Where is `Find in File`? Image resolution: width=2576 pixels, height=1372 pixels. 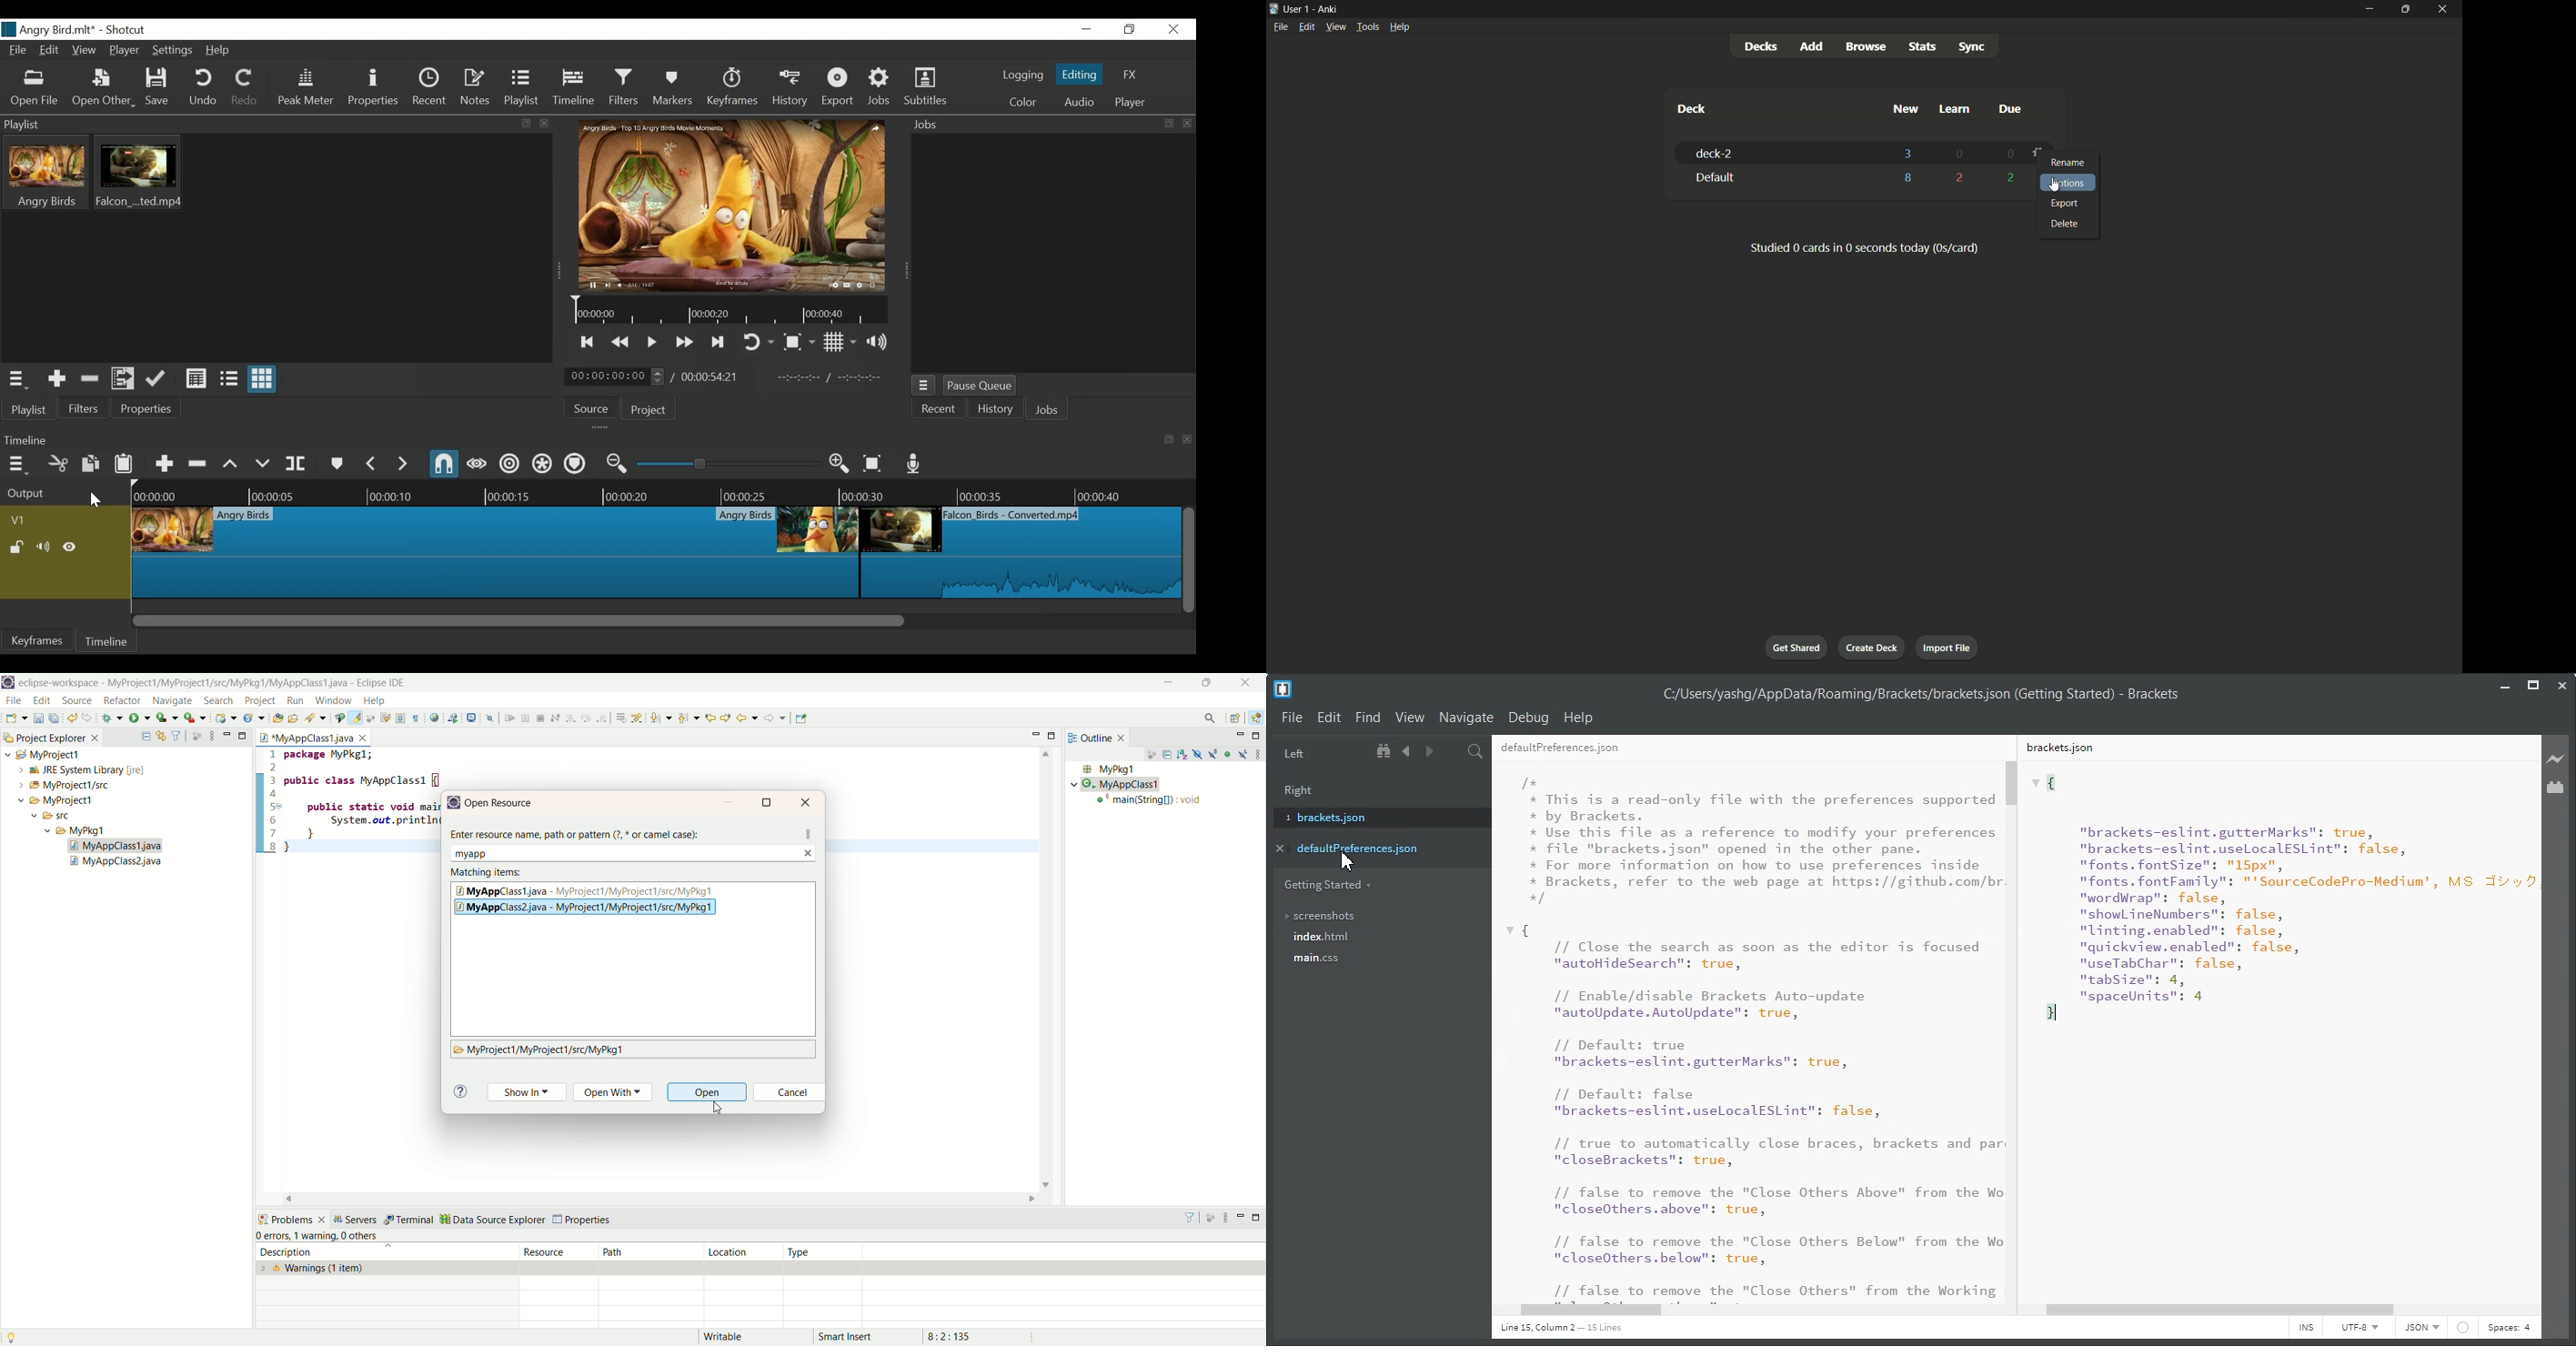 Find in File is located at coordinates (1475, 751).